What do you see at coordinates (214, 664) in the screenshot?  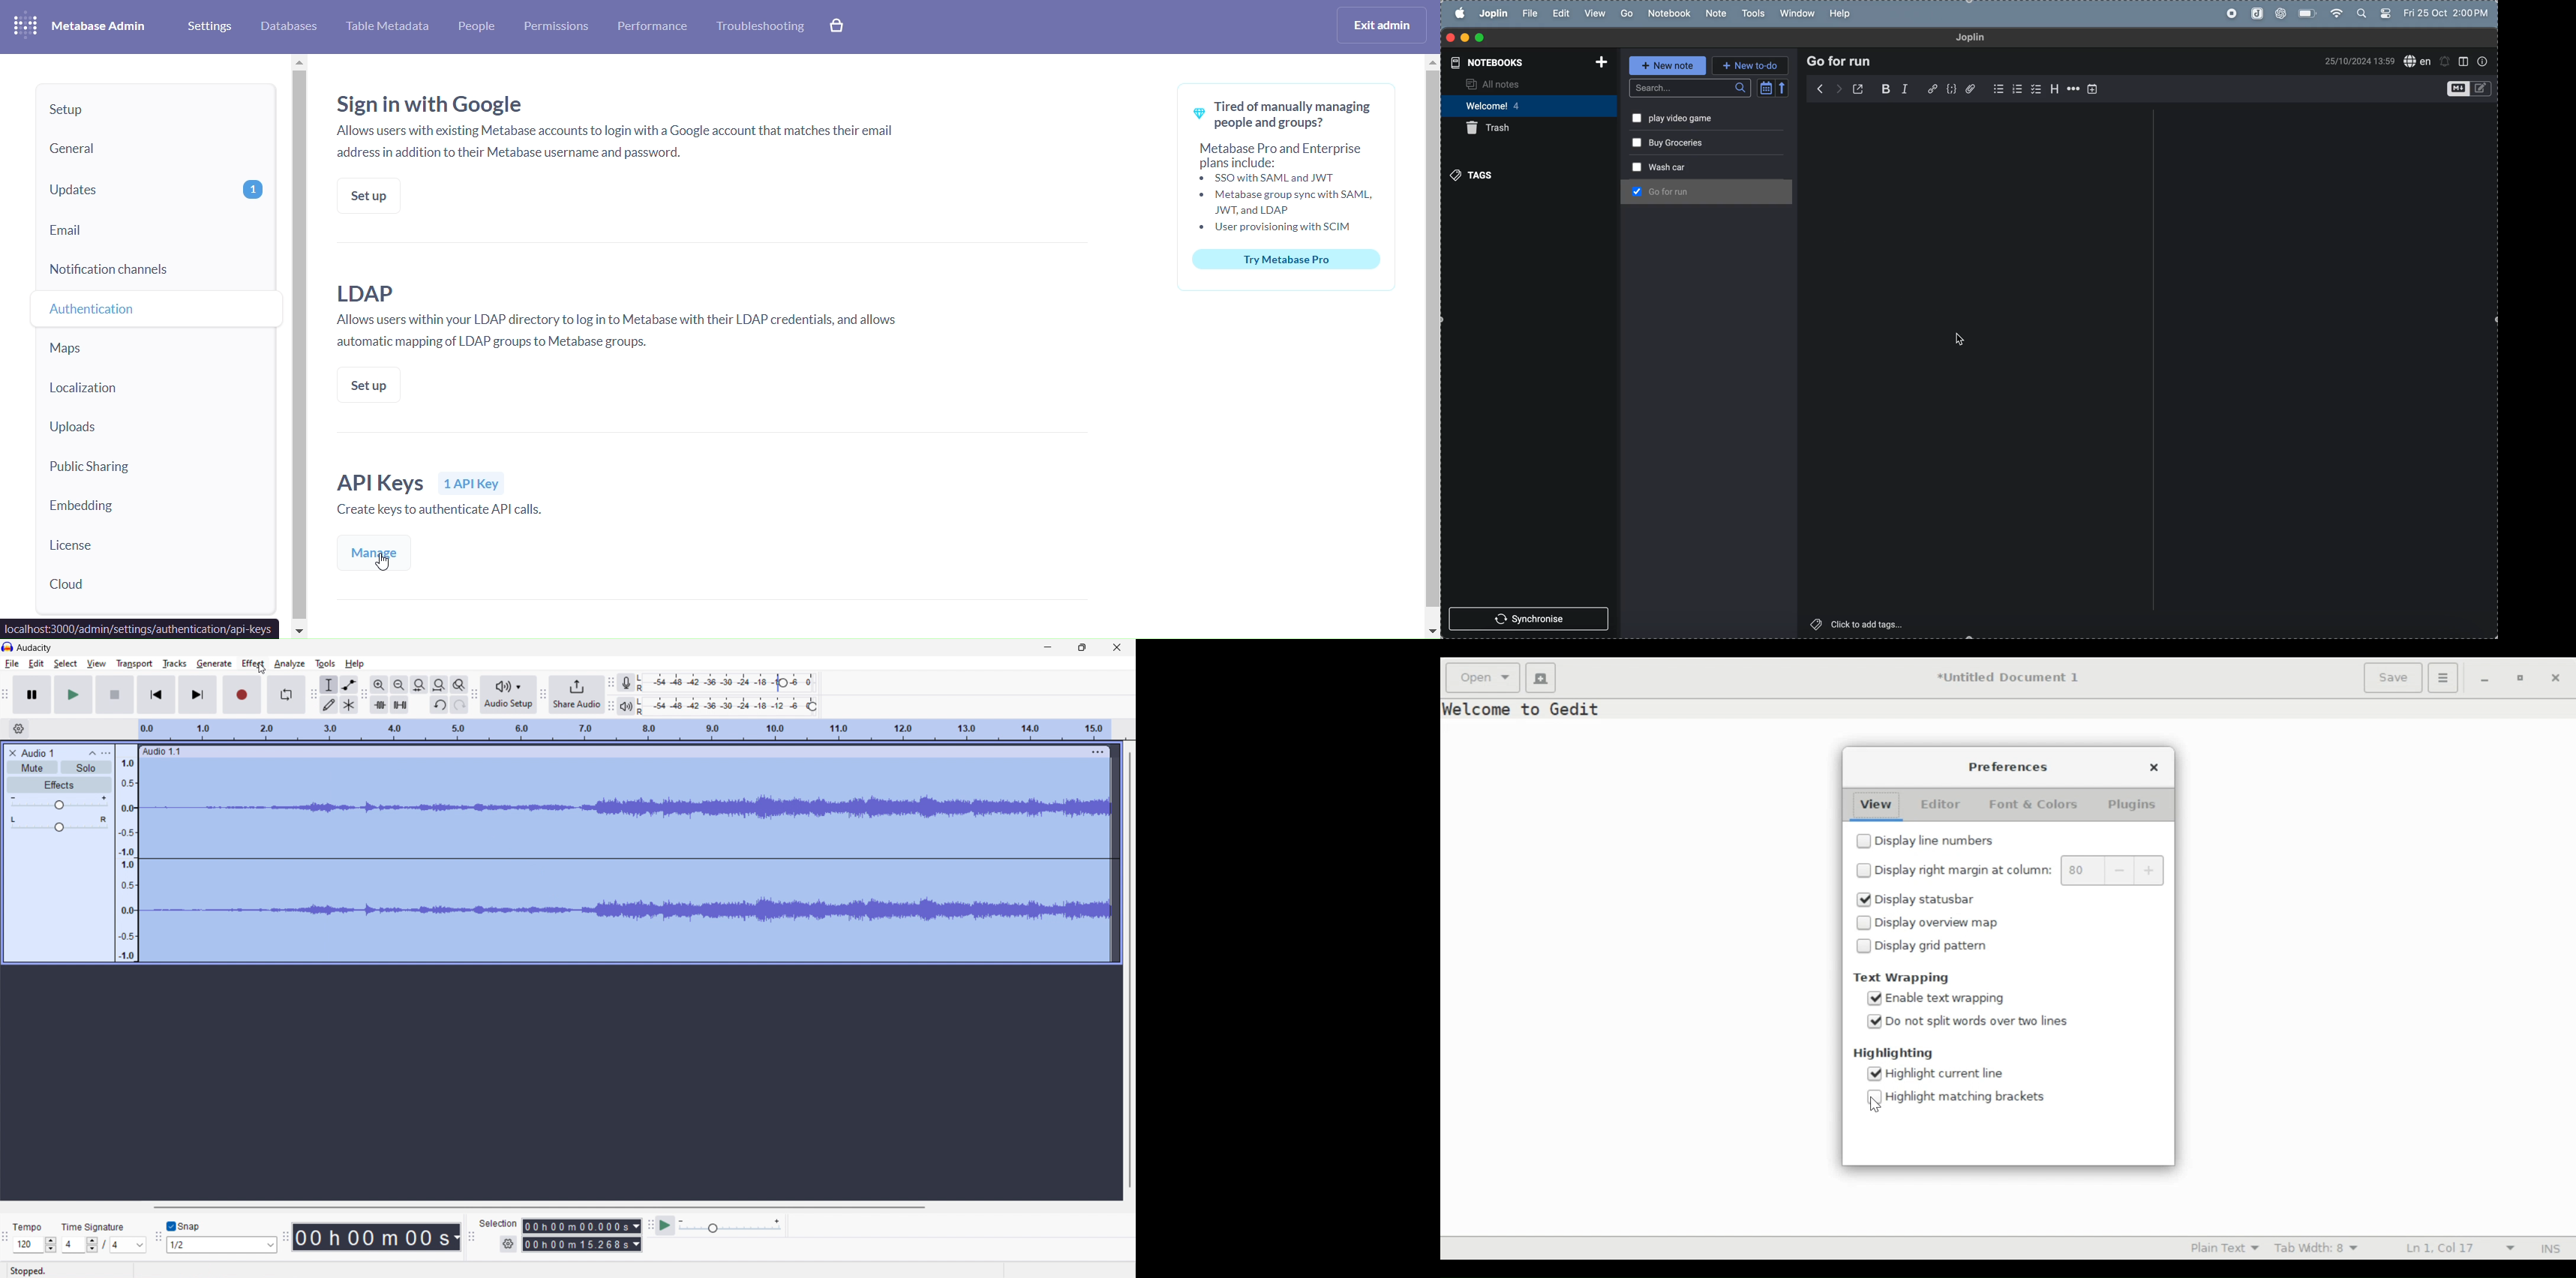 I see `generate` at bounding box center [214, 664].